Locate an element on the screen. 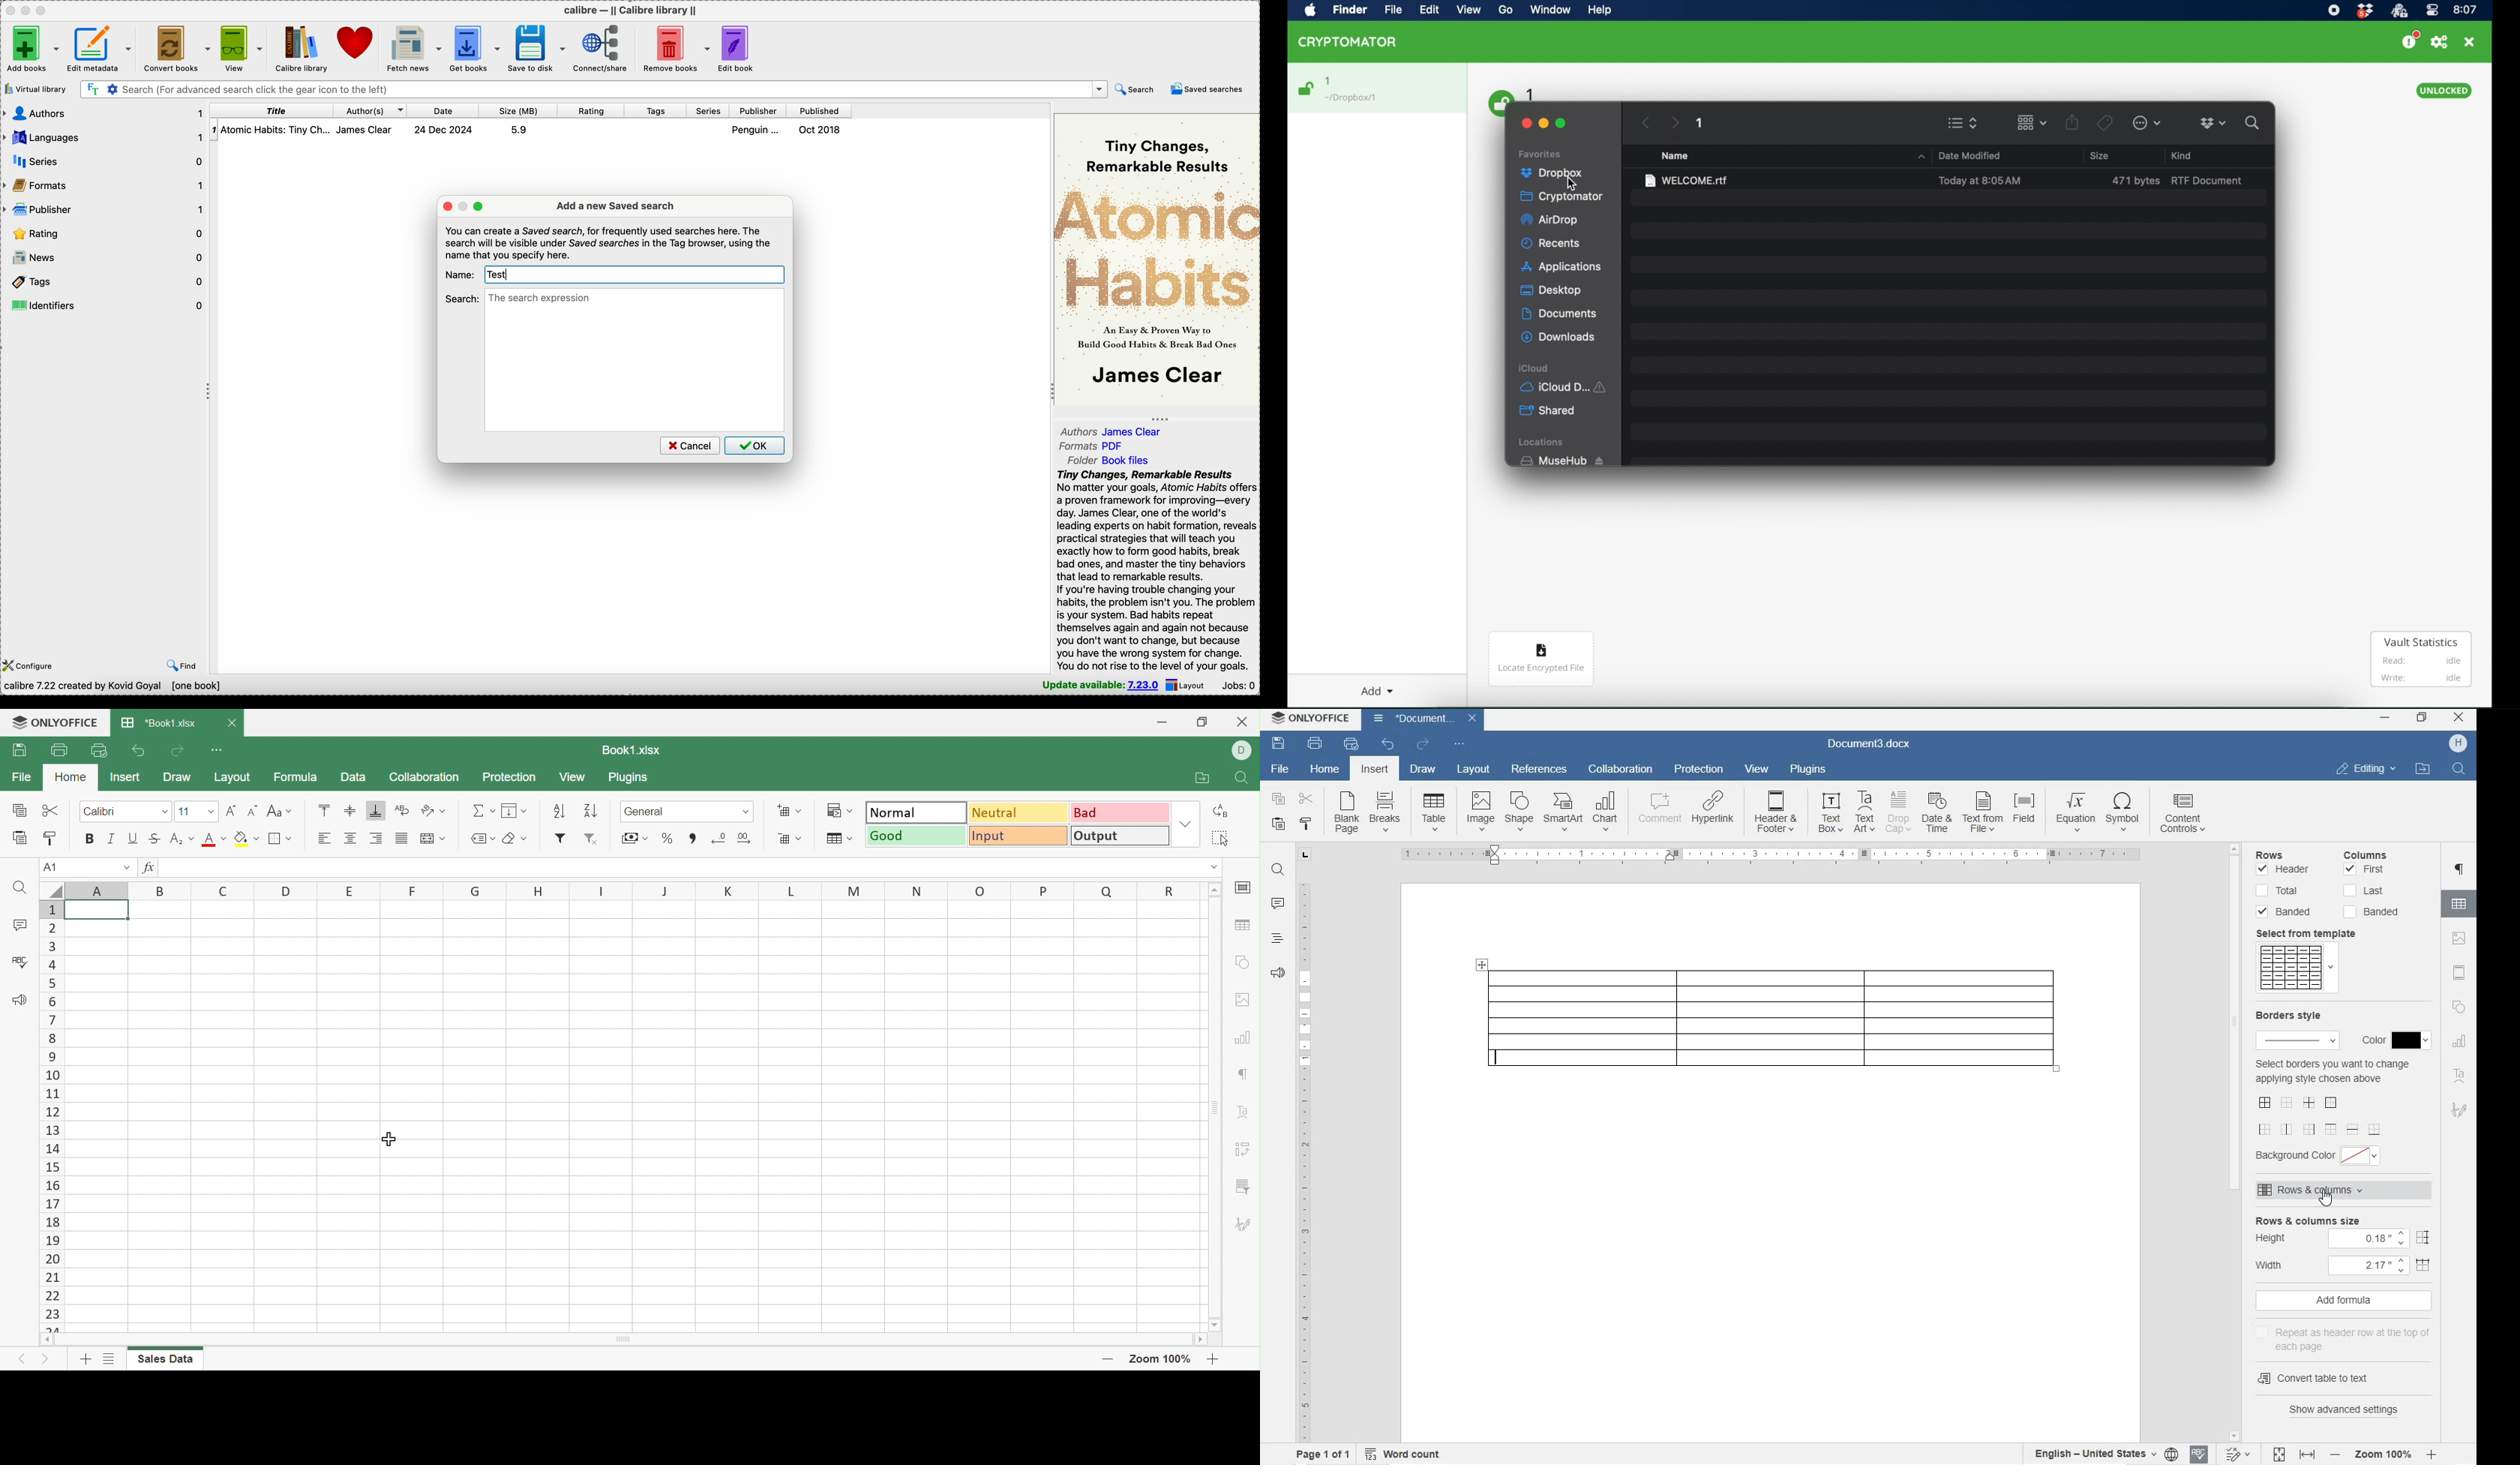  change item grouping is located at coordinates (2031, 122).